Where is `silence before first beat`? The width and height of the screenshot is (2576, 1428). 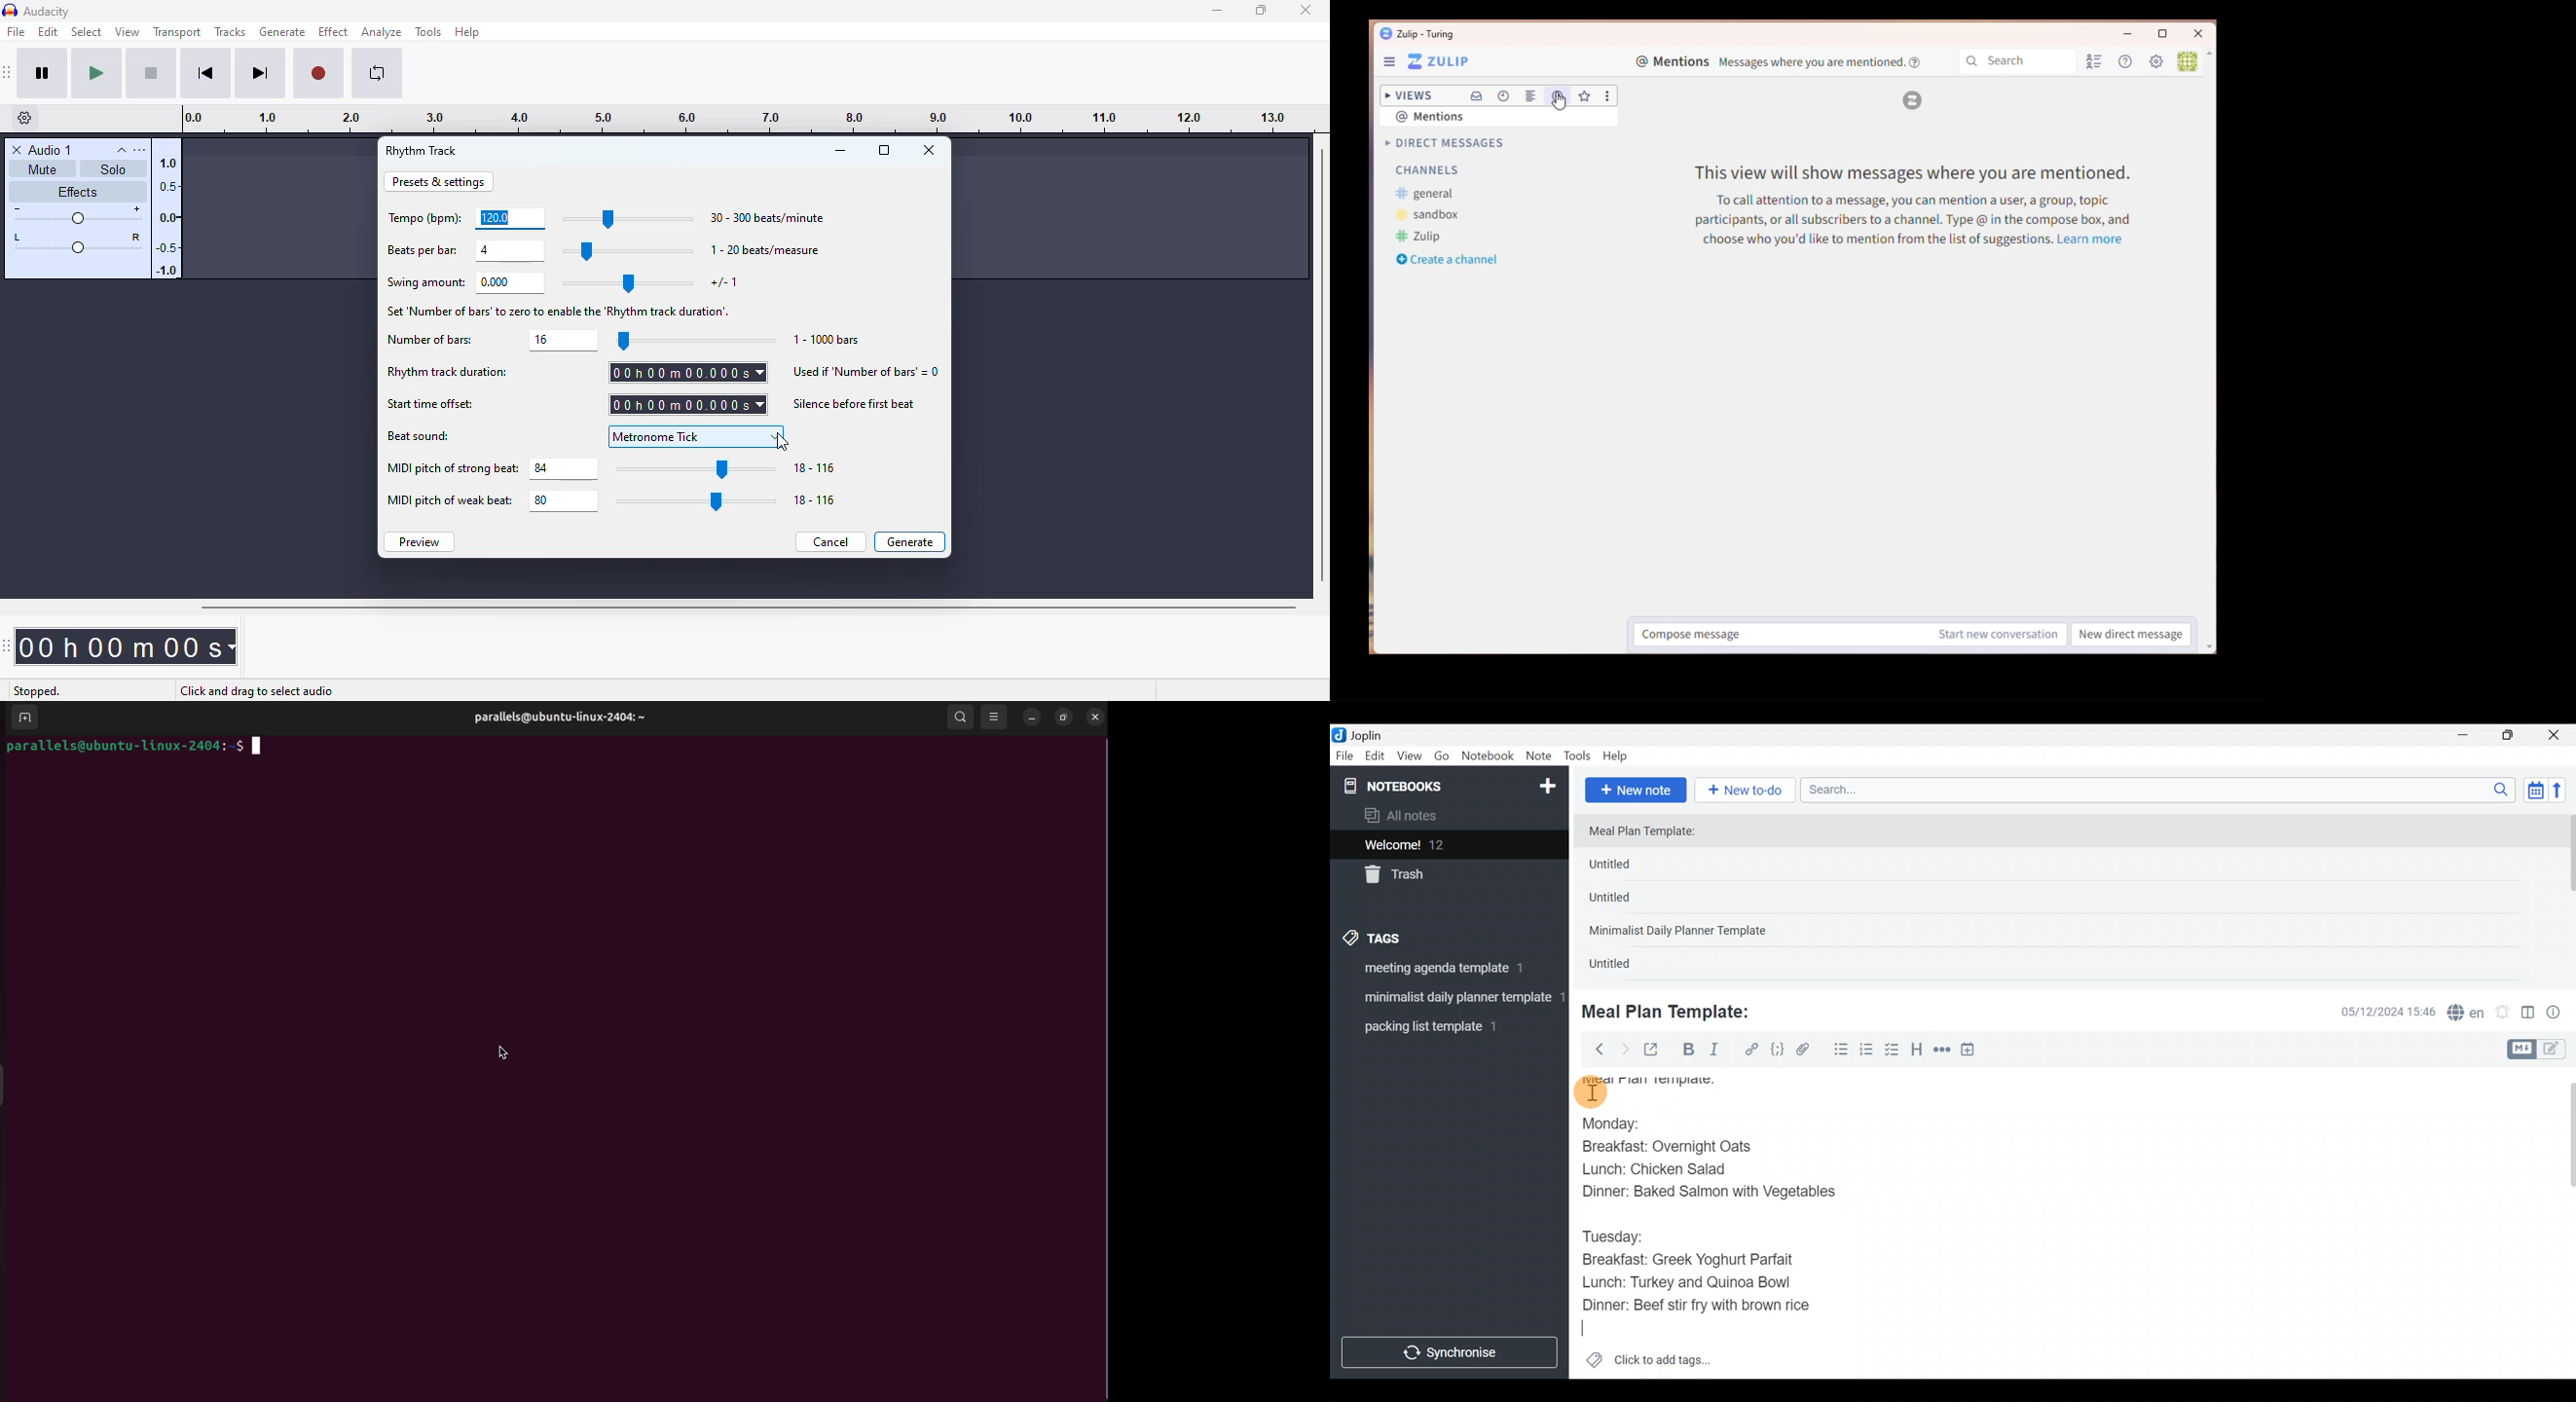
silence before first beat is located at coordinates (856, 402).